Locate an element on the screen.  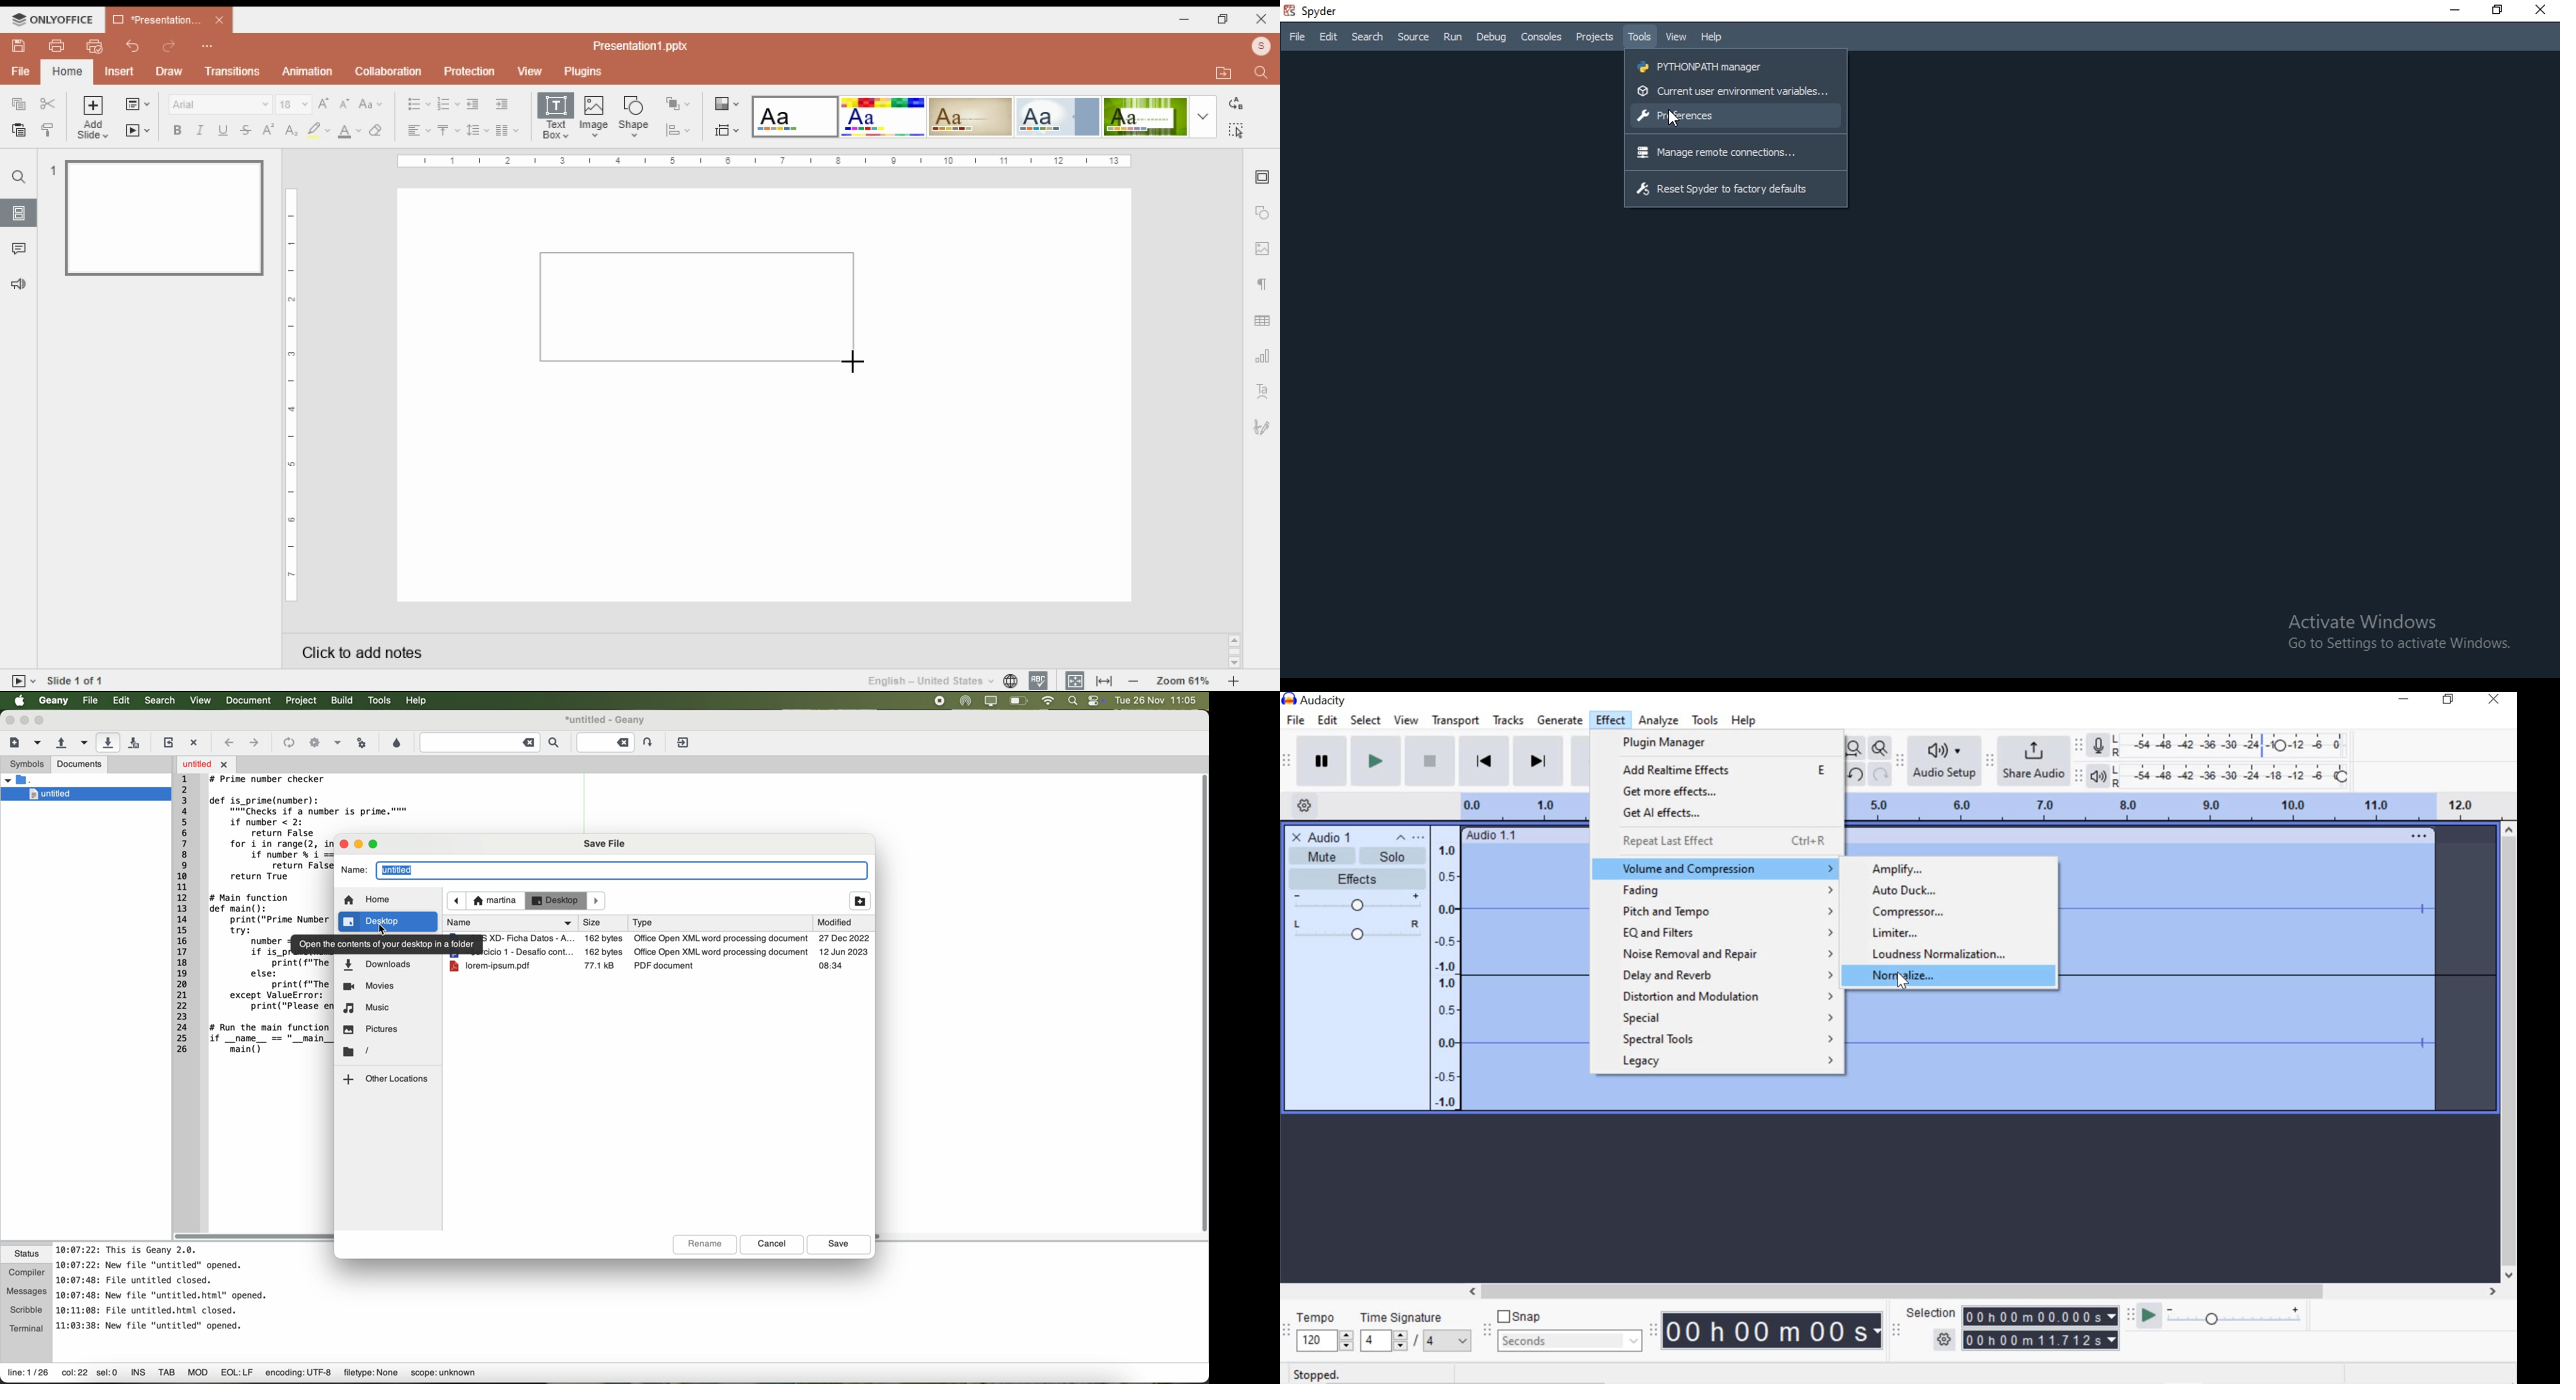
Audio setup toolbar is located at coordinates (1900, 762).